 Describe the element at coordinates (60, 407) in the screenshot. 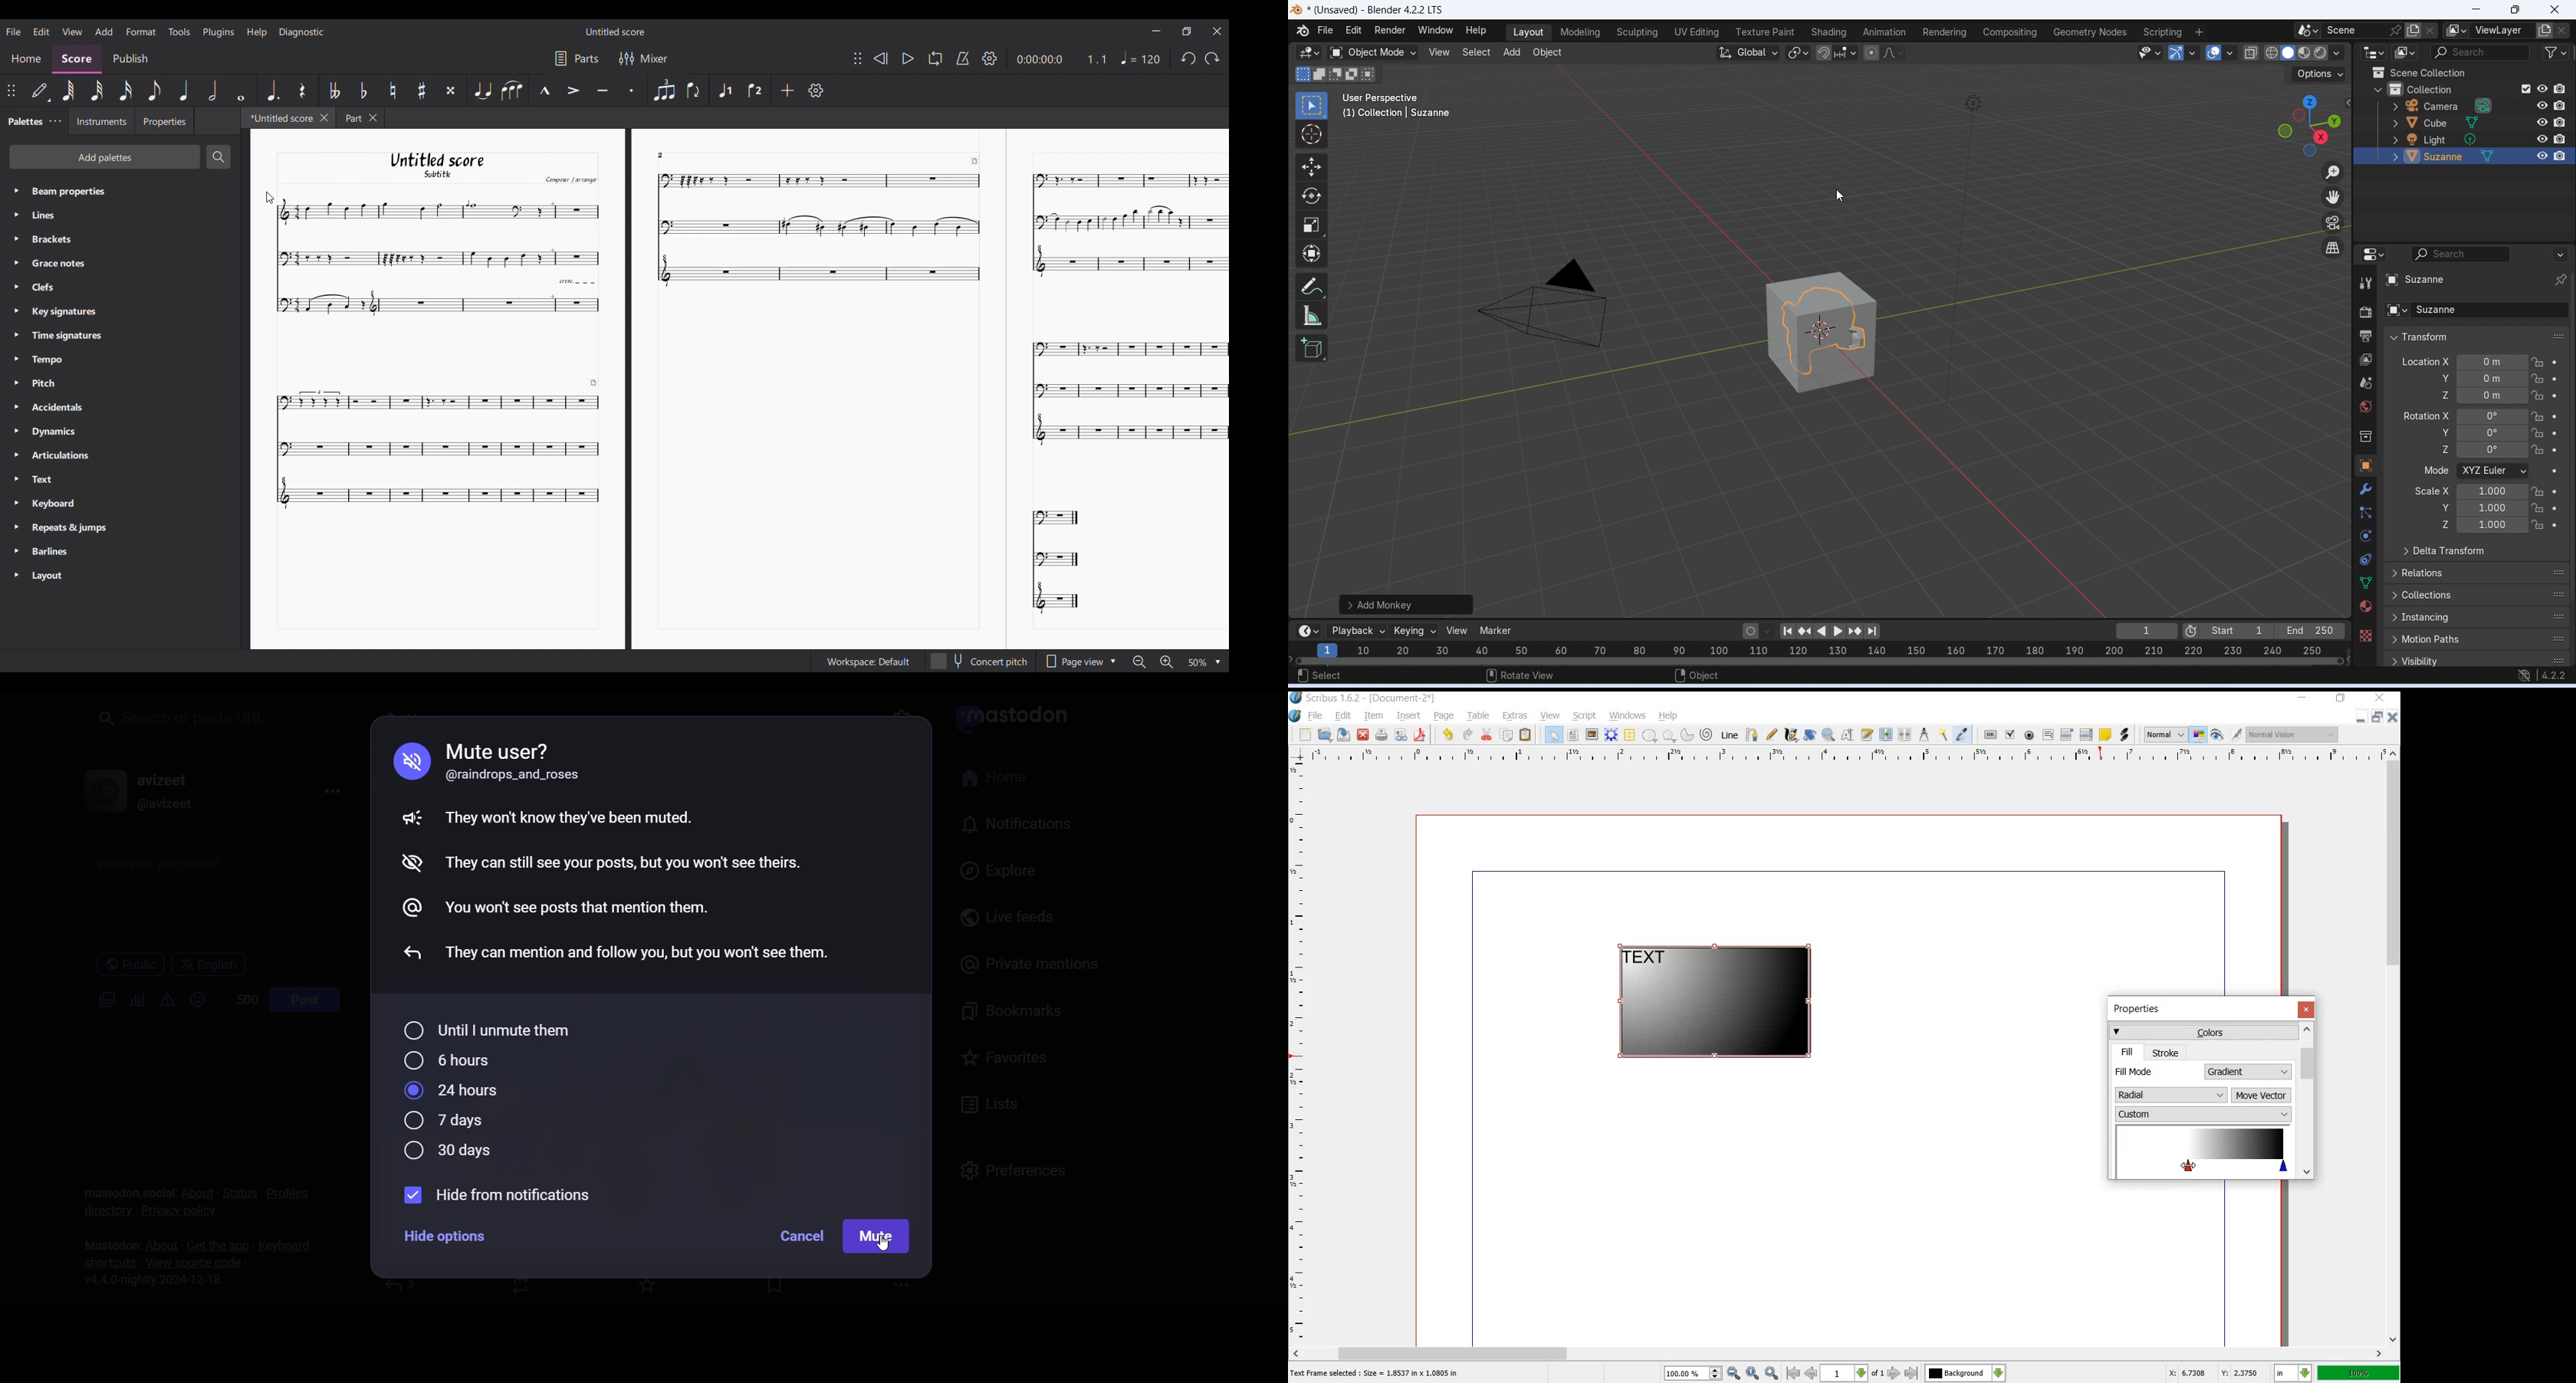

I see `Accidentals` at that location.